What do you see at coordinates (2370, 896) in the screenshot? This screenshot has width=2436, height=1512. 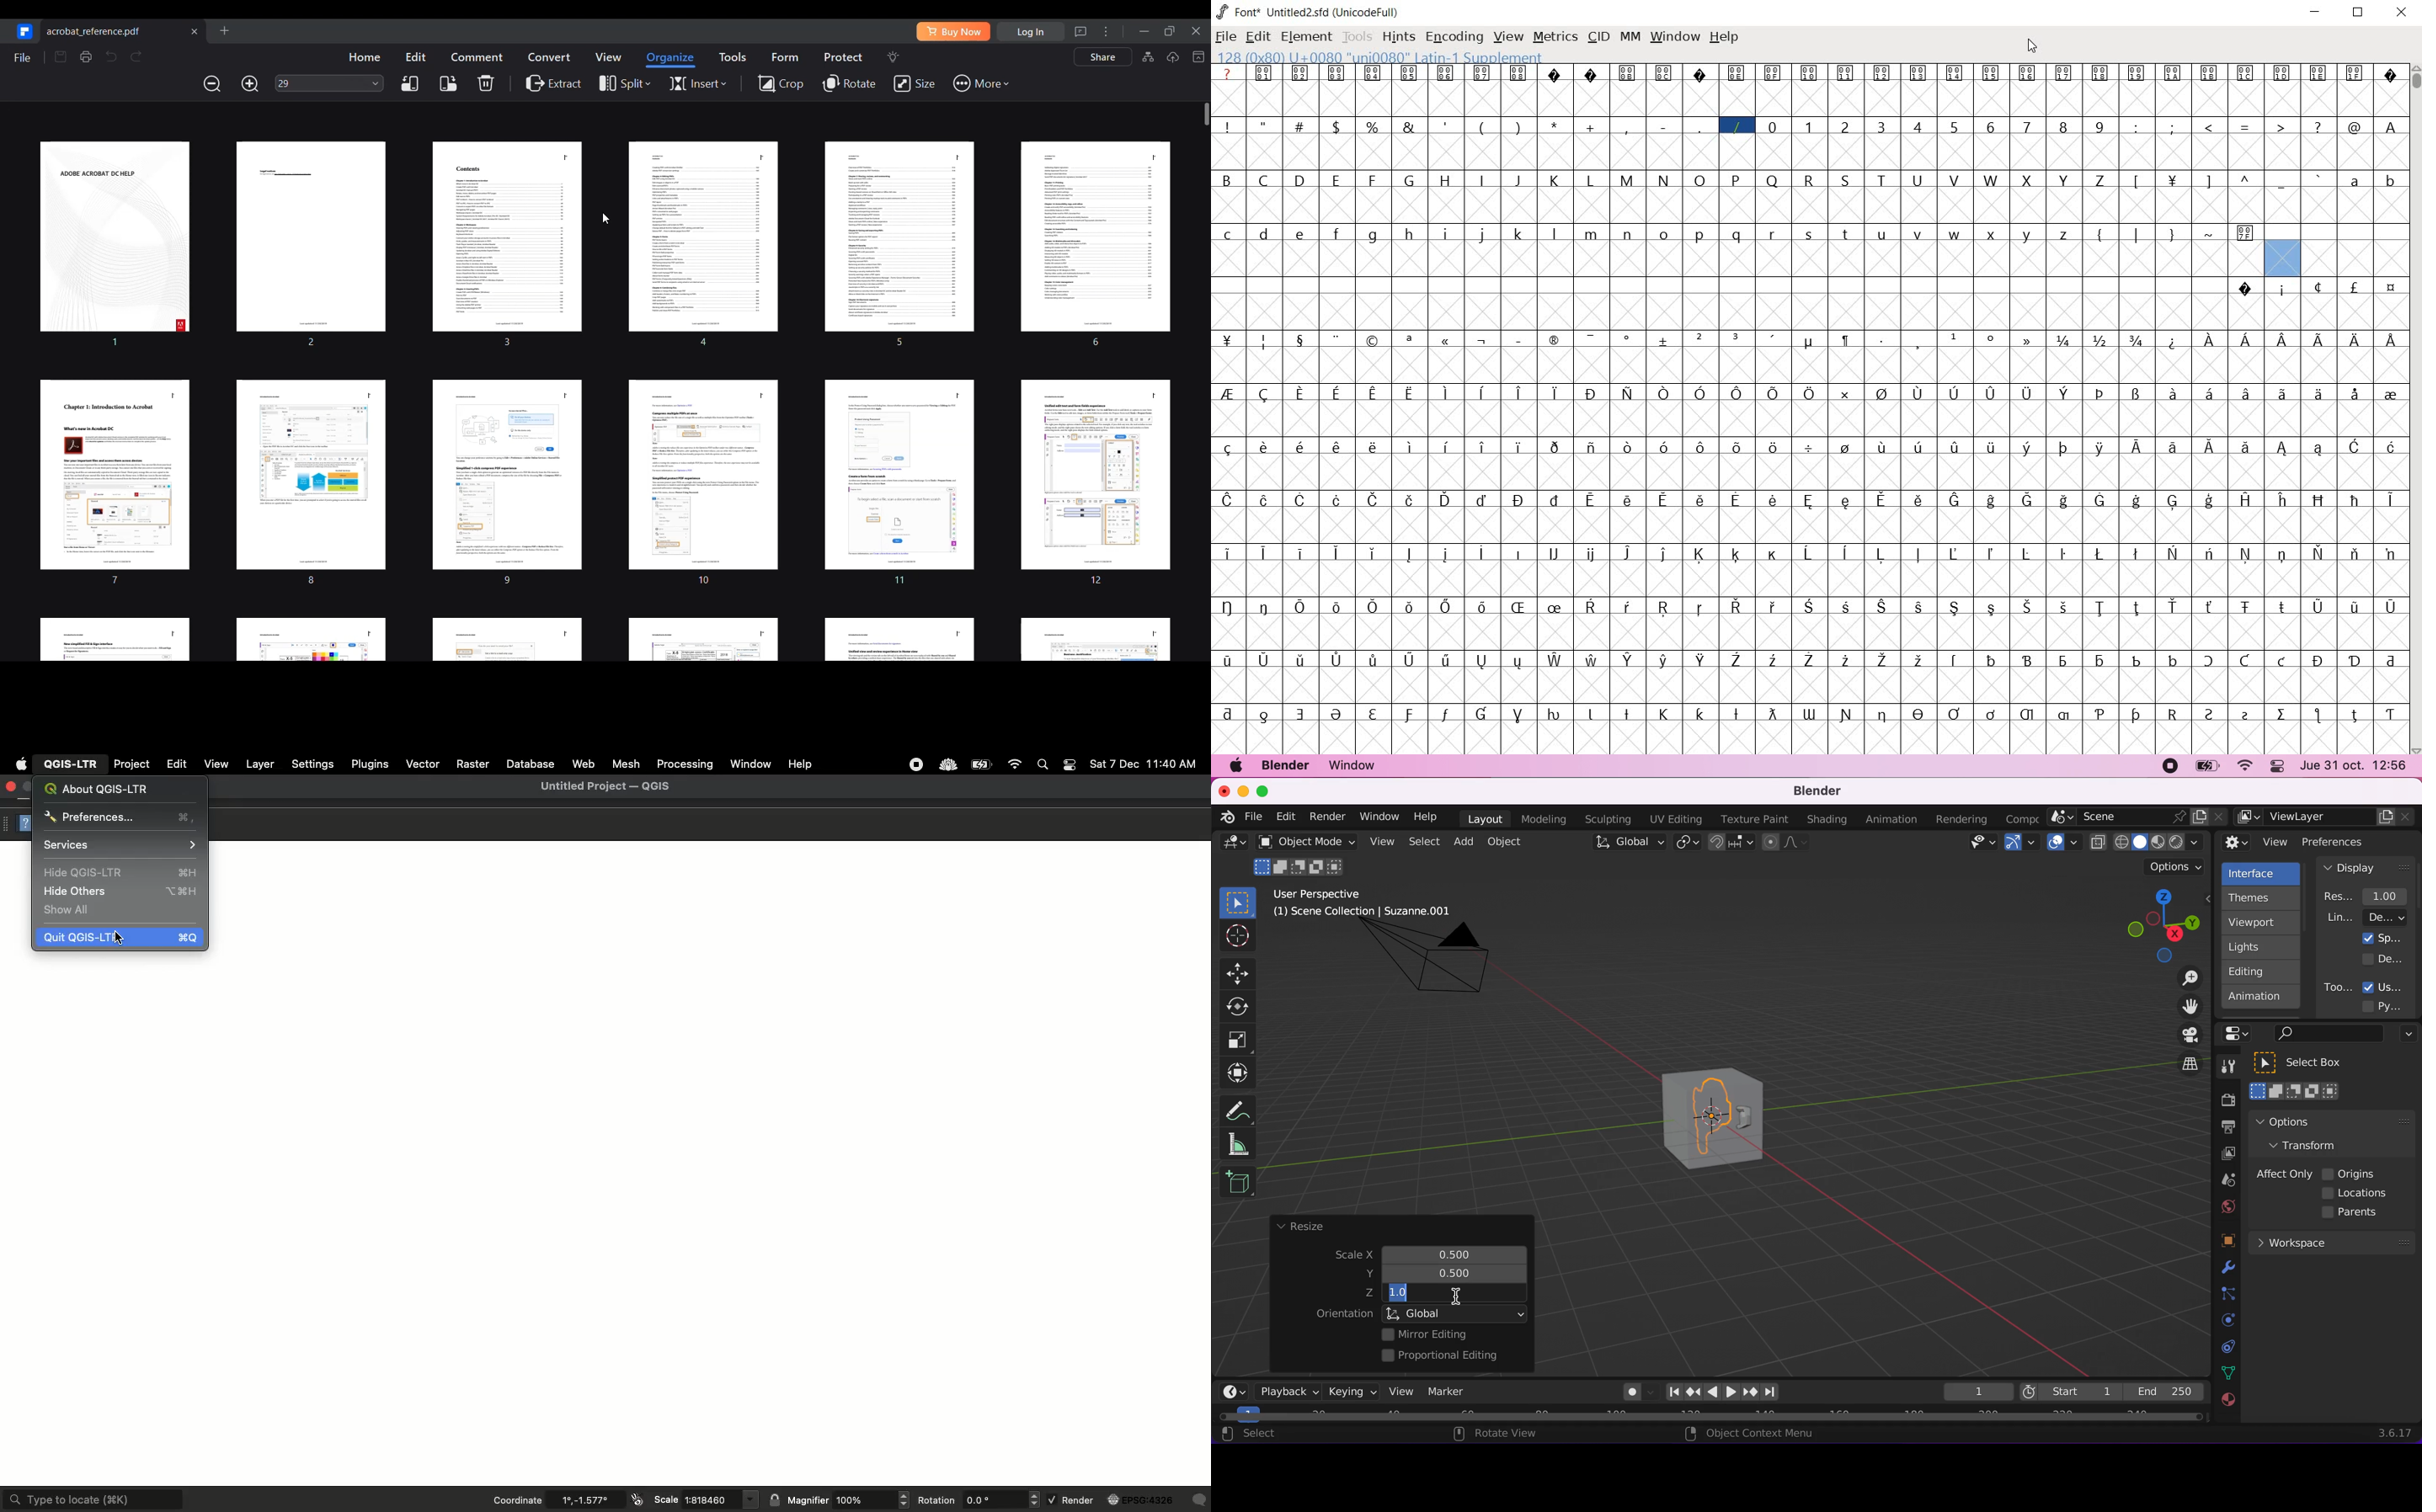 I see `resolution scale` at bounding box center [2370, 896].